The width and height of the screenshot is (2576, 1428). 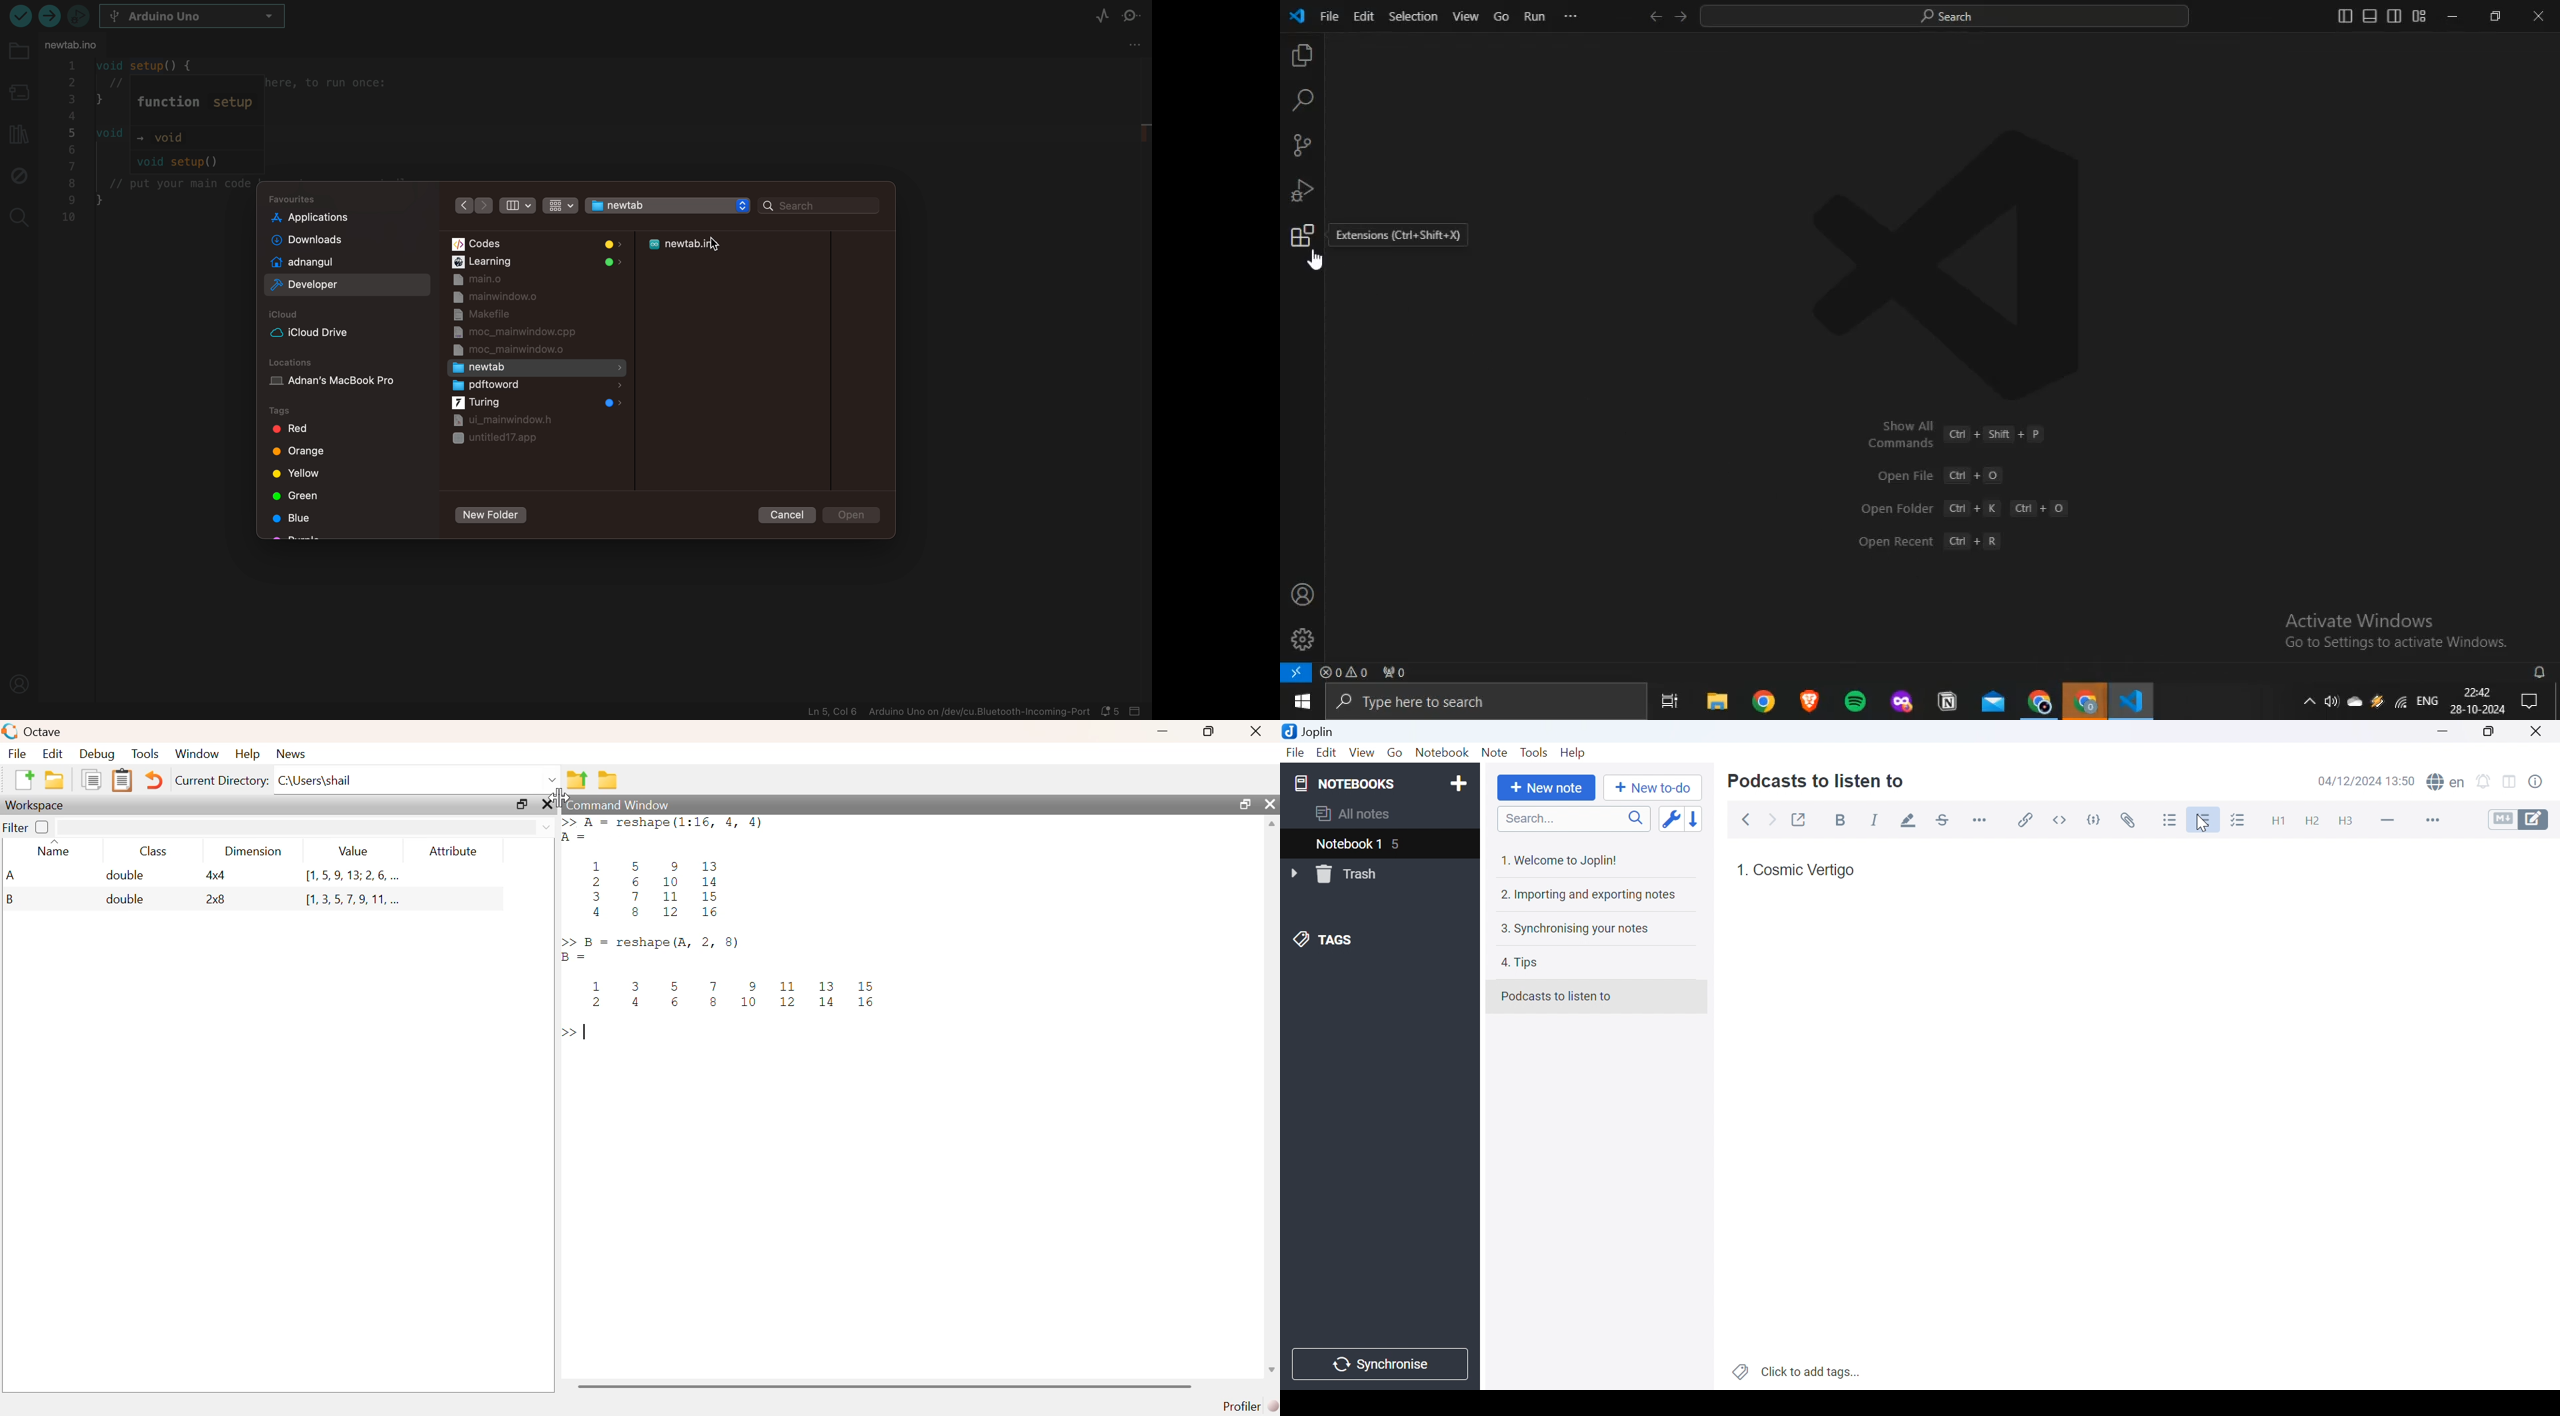 I want to click on Google Chrome, so click(x=2083, y=700).